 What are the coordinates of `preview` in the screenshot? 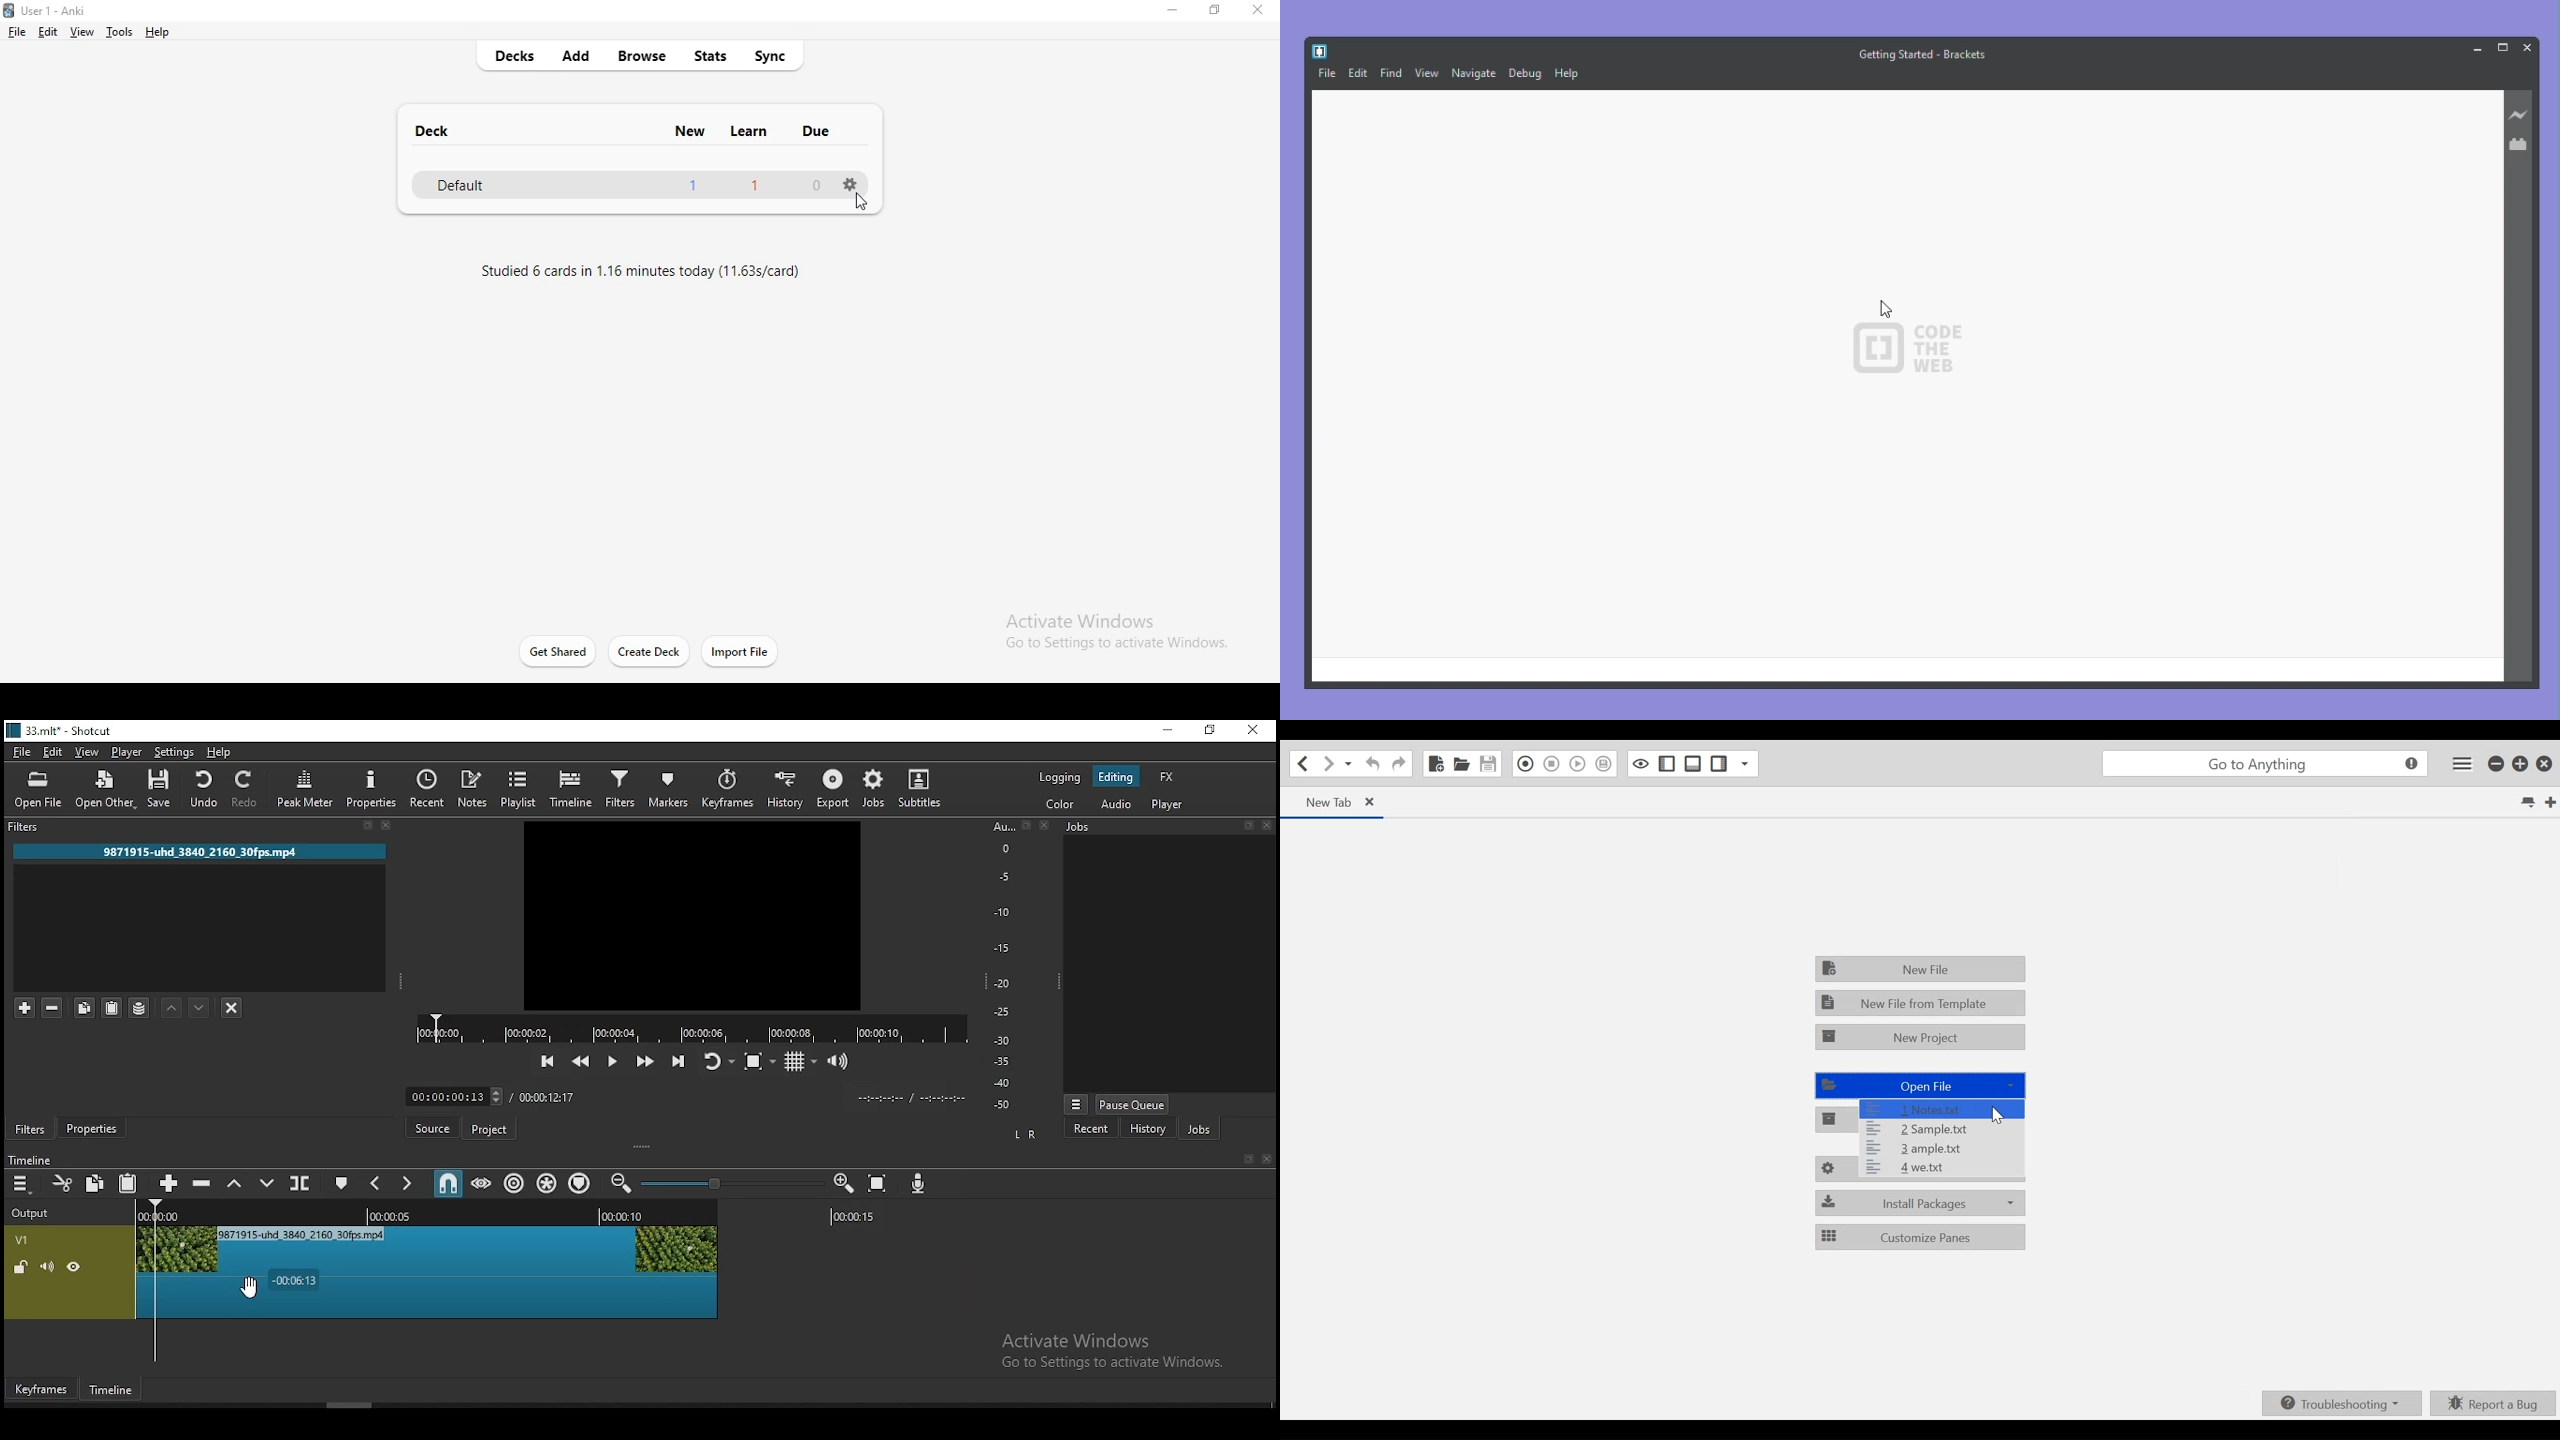 It's located at (691, 914).